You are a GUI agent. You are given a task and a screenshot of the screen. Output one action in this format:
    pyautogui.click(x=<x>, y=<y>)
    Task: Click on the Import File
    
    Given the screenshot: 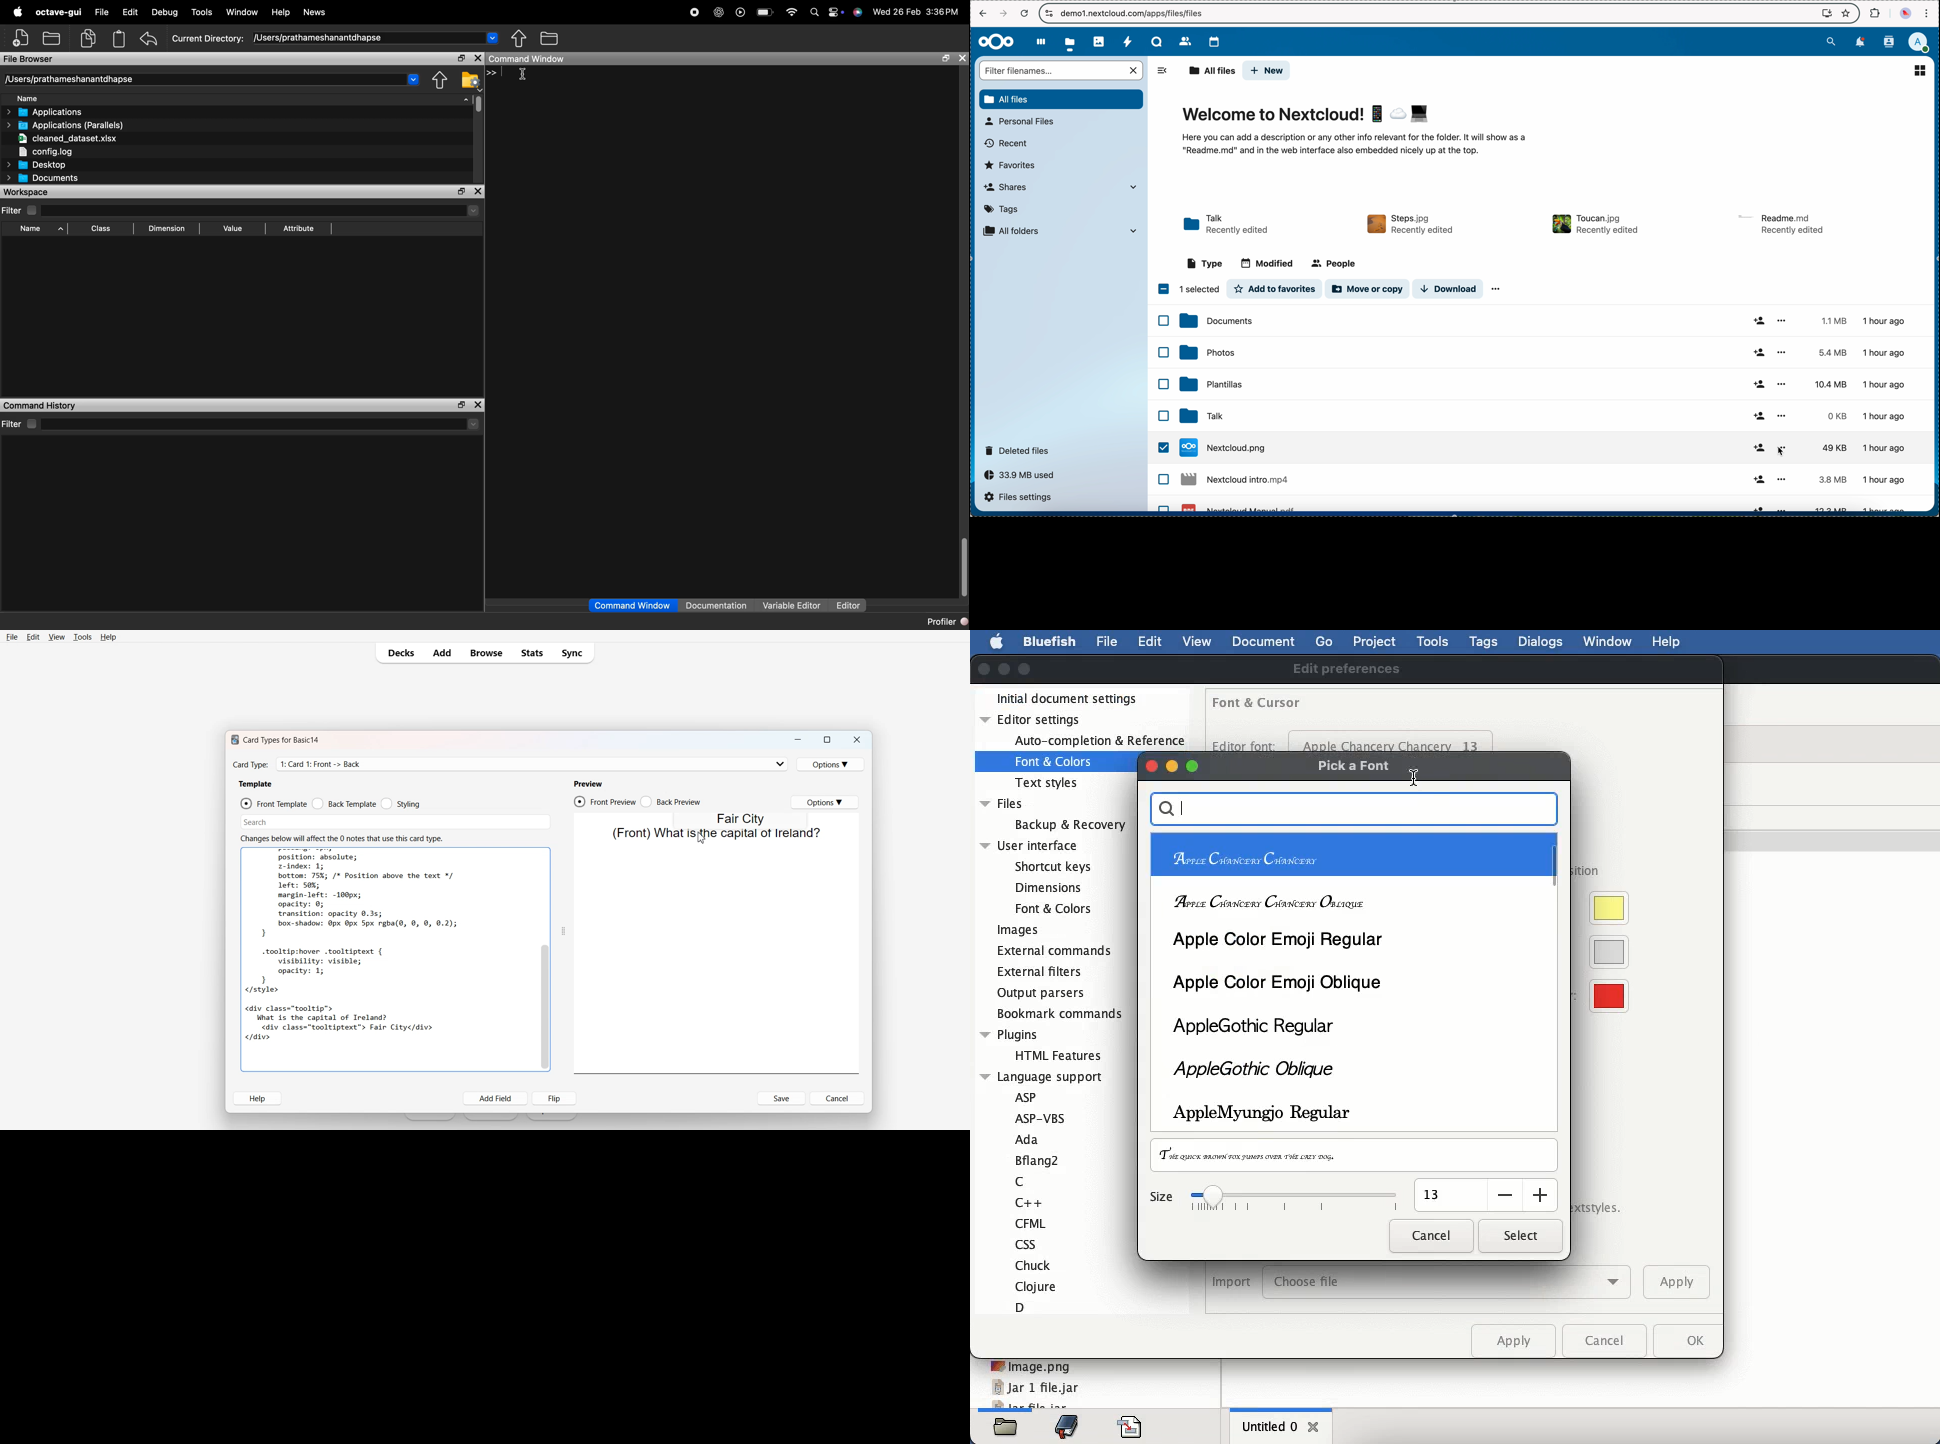 What is the action you would take?
    pyautogui.click(x=552, y=1118)
    